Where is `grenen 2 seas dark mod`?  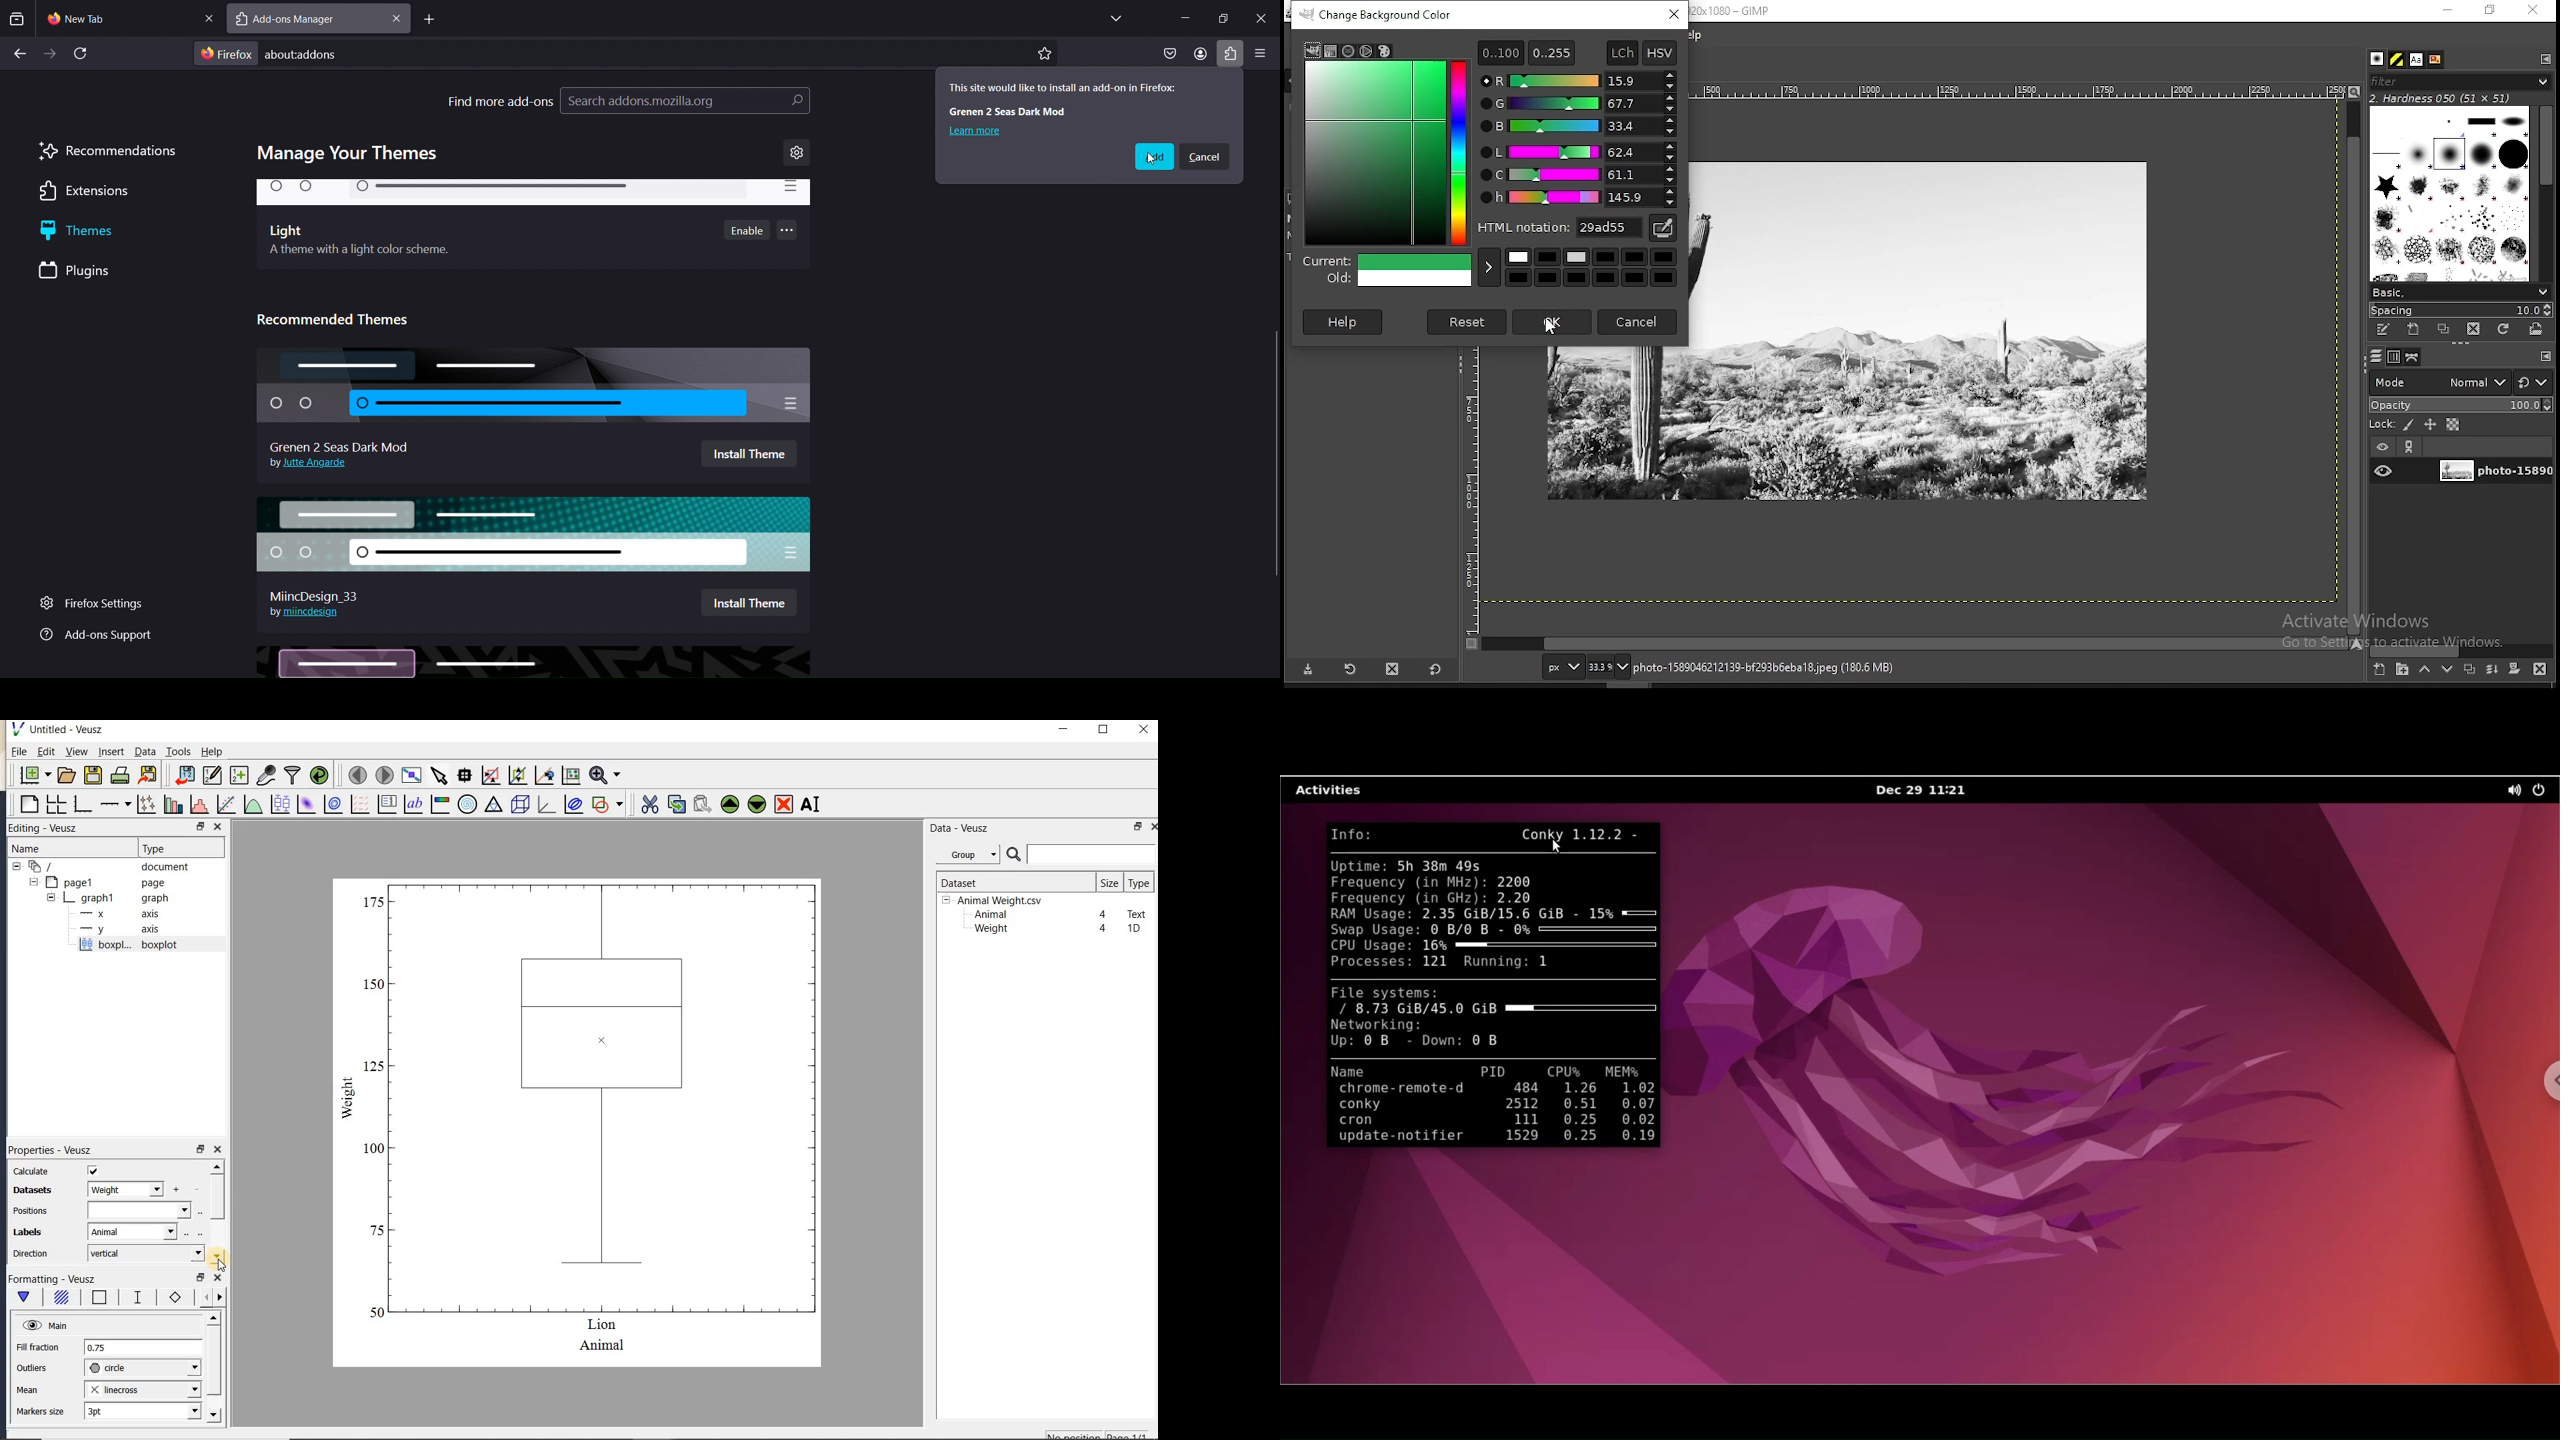
grenen 2 seas dark mod is located at coordinates (533, 387).